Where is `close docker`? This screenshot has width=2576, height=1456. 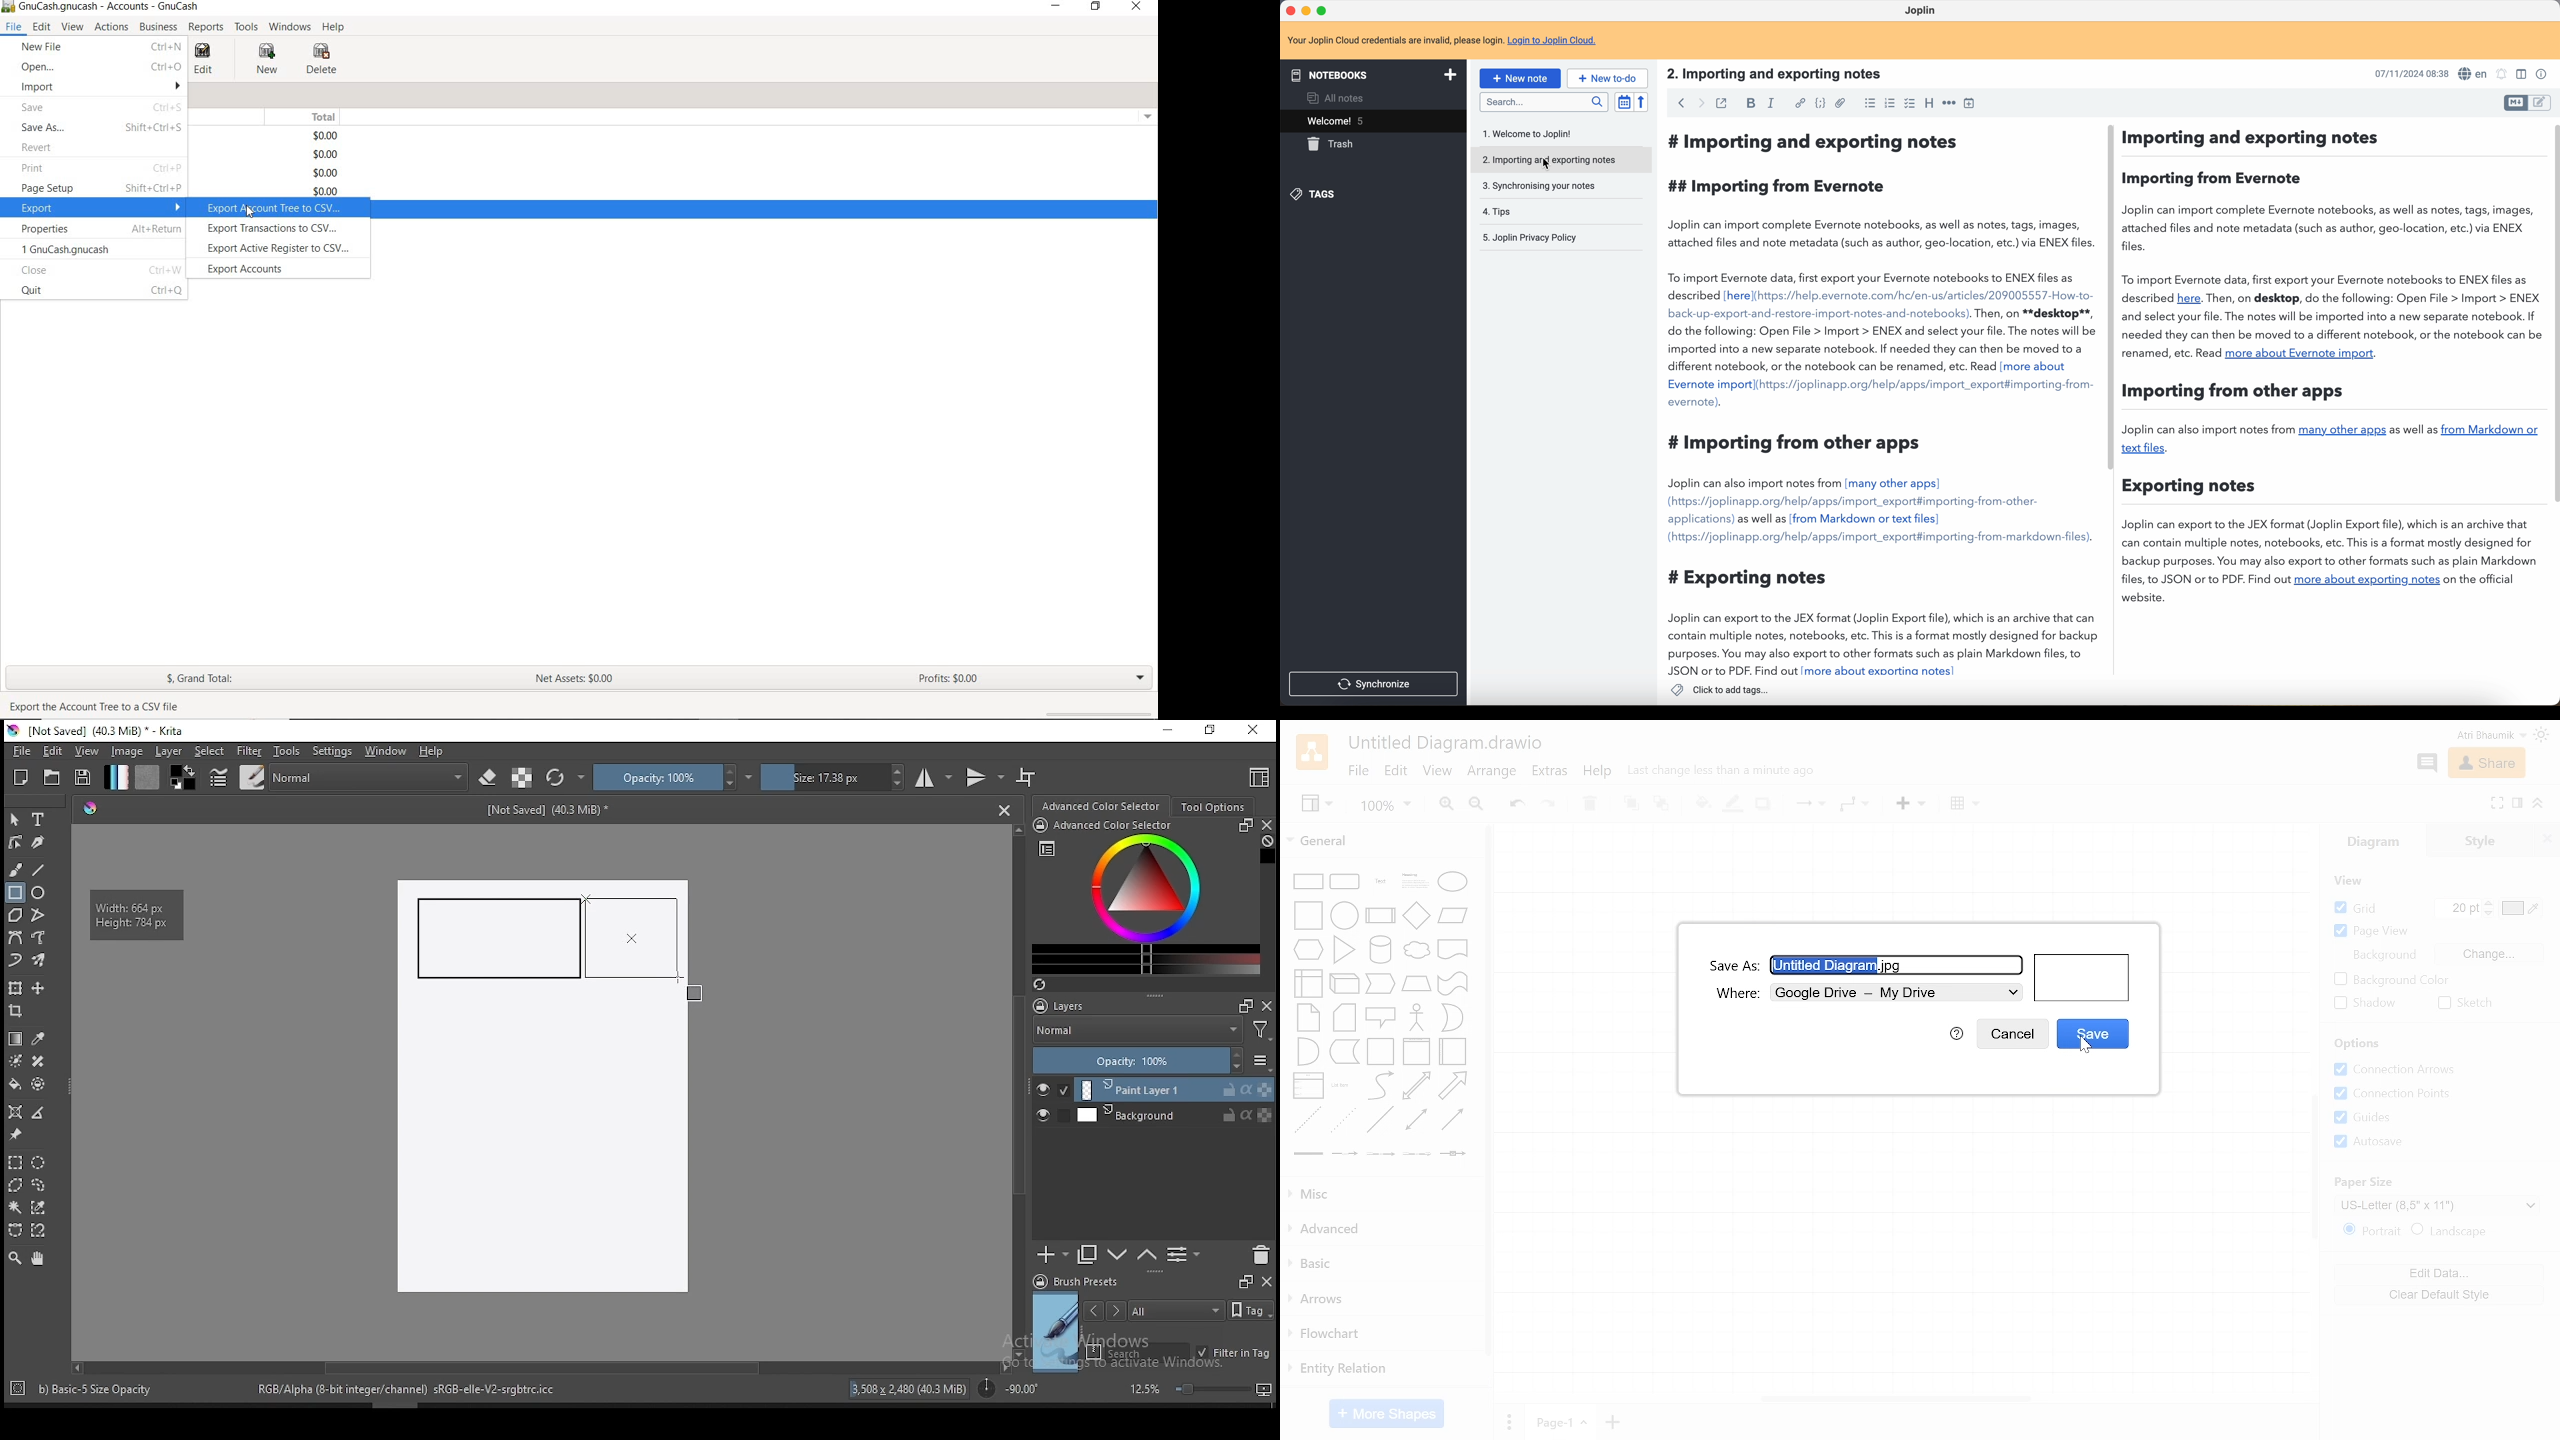
close docker is located at coordinates (1266, 825).